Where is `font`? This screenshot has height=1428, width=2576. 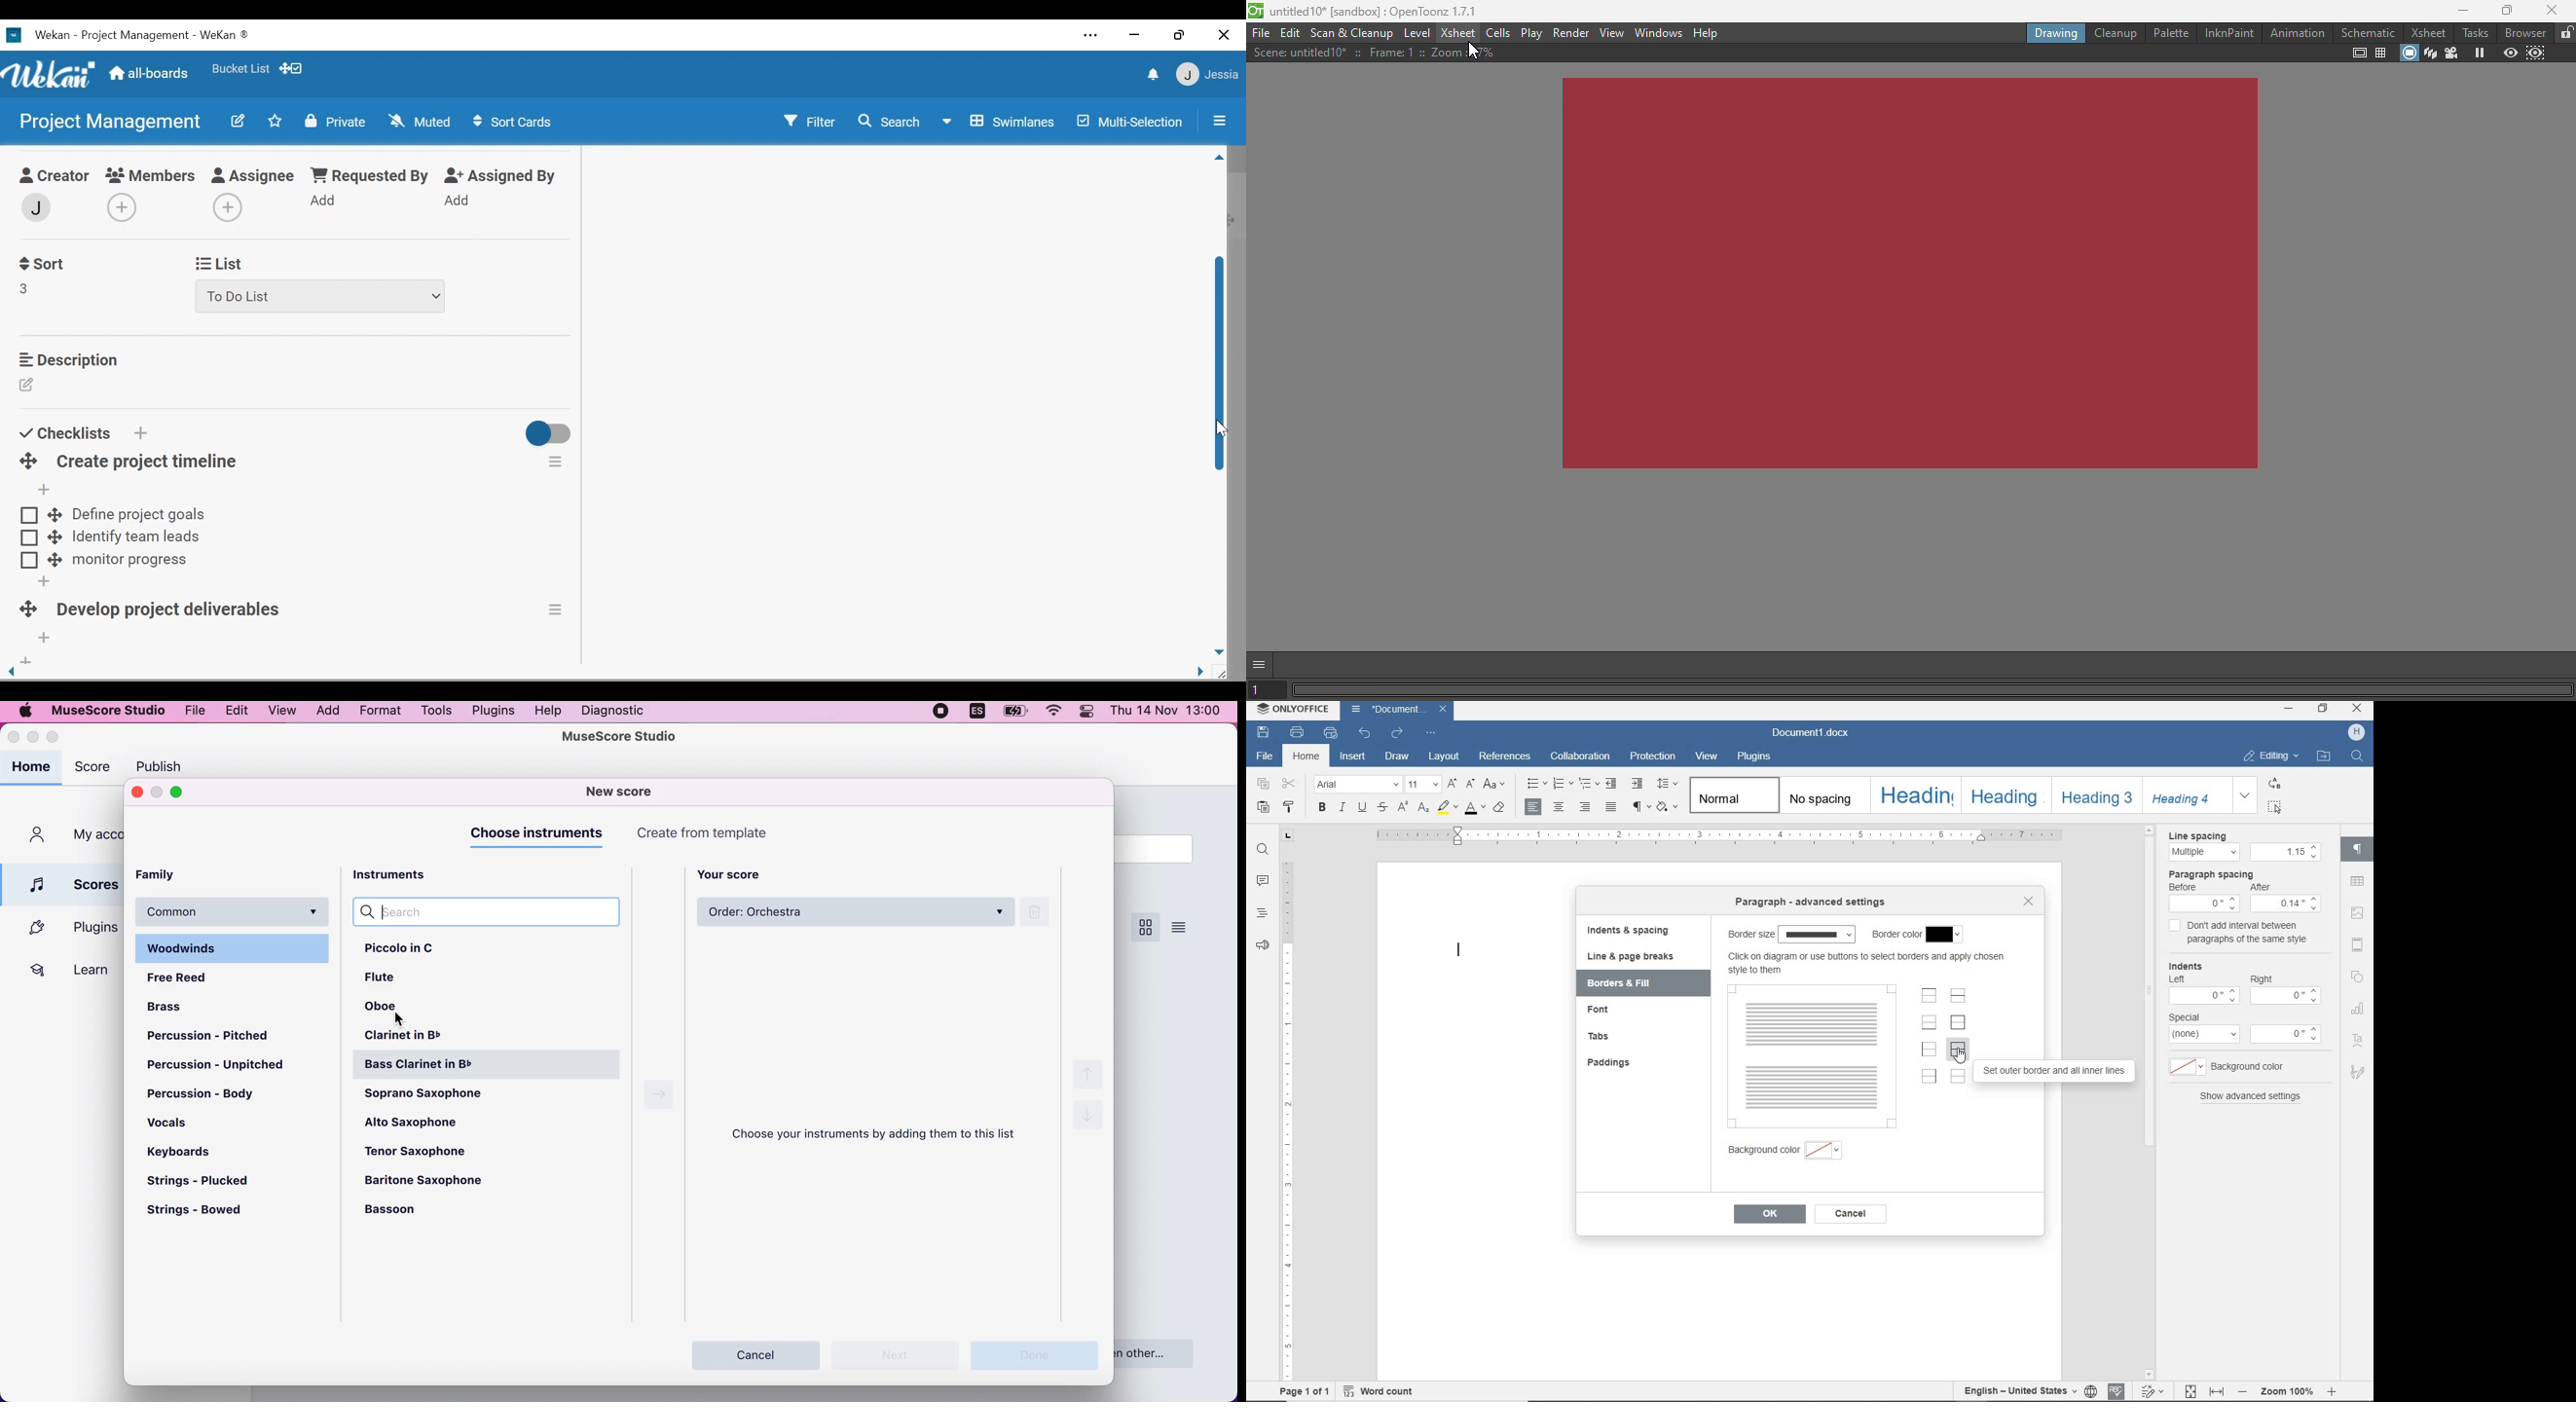
font is located at coordinates (1356, 784).